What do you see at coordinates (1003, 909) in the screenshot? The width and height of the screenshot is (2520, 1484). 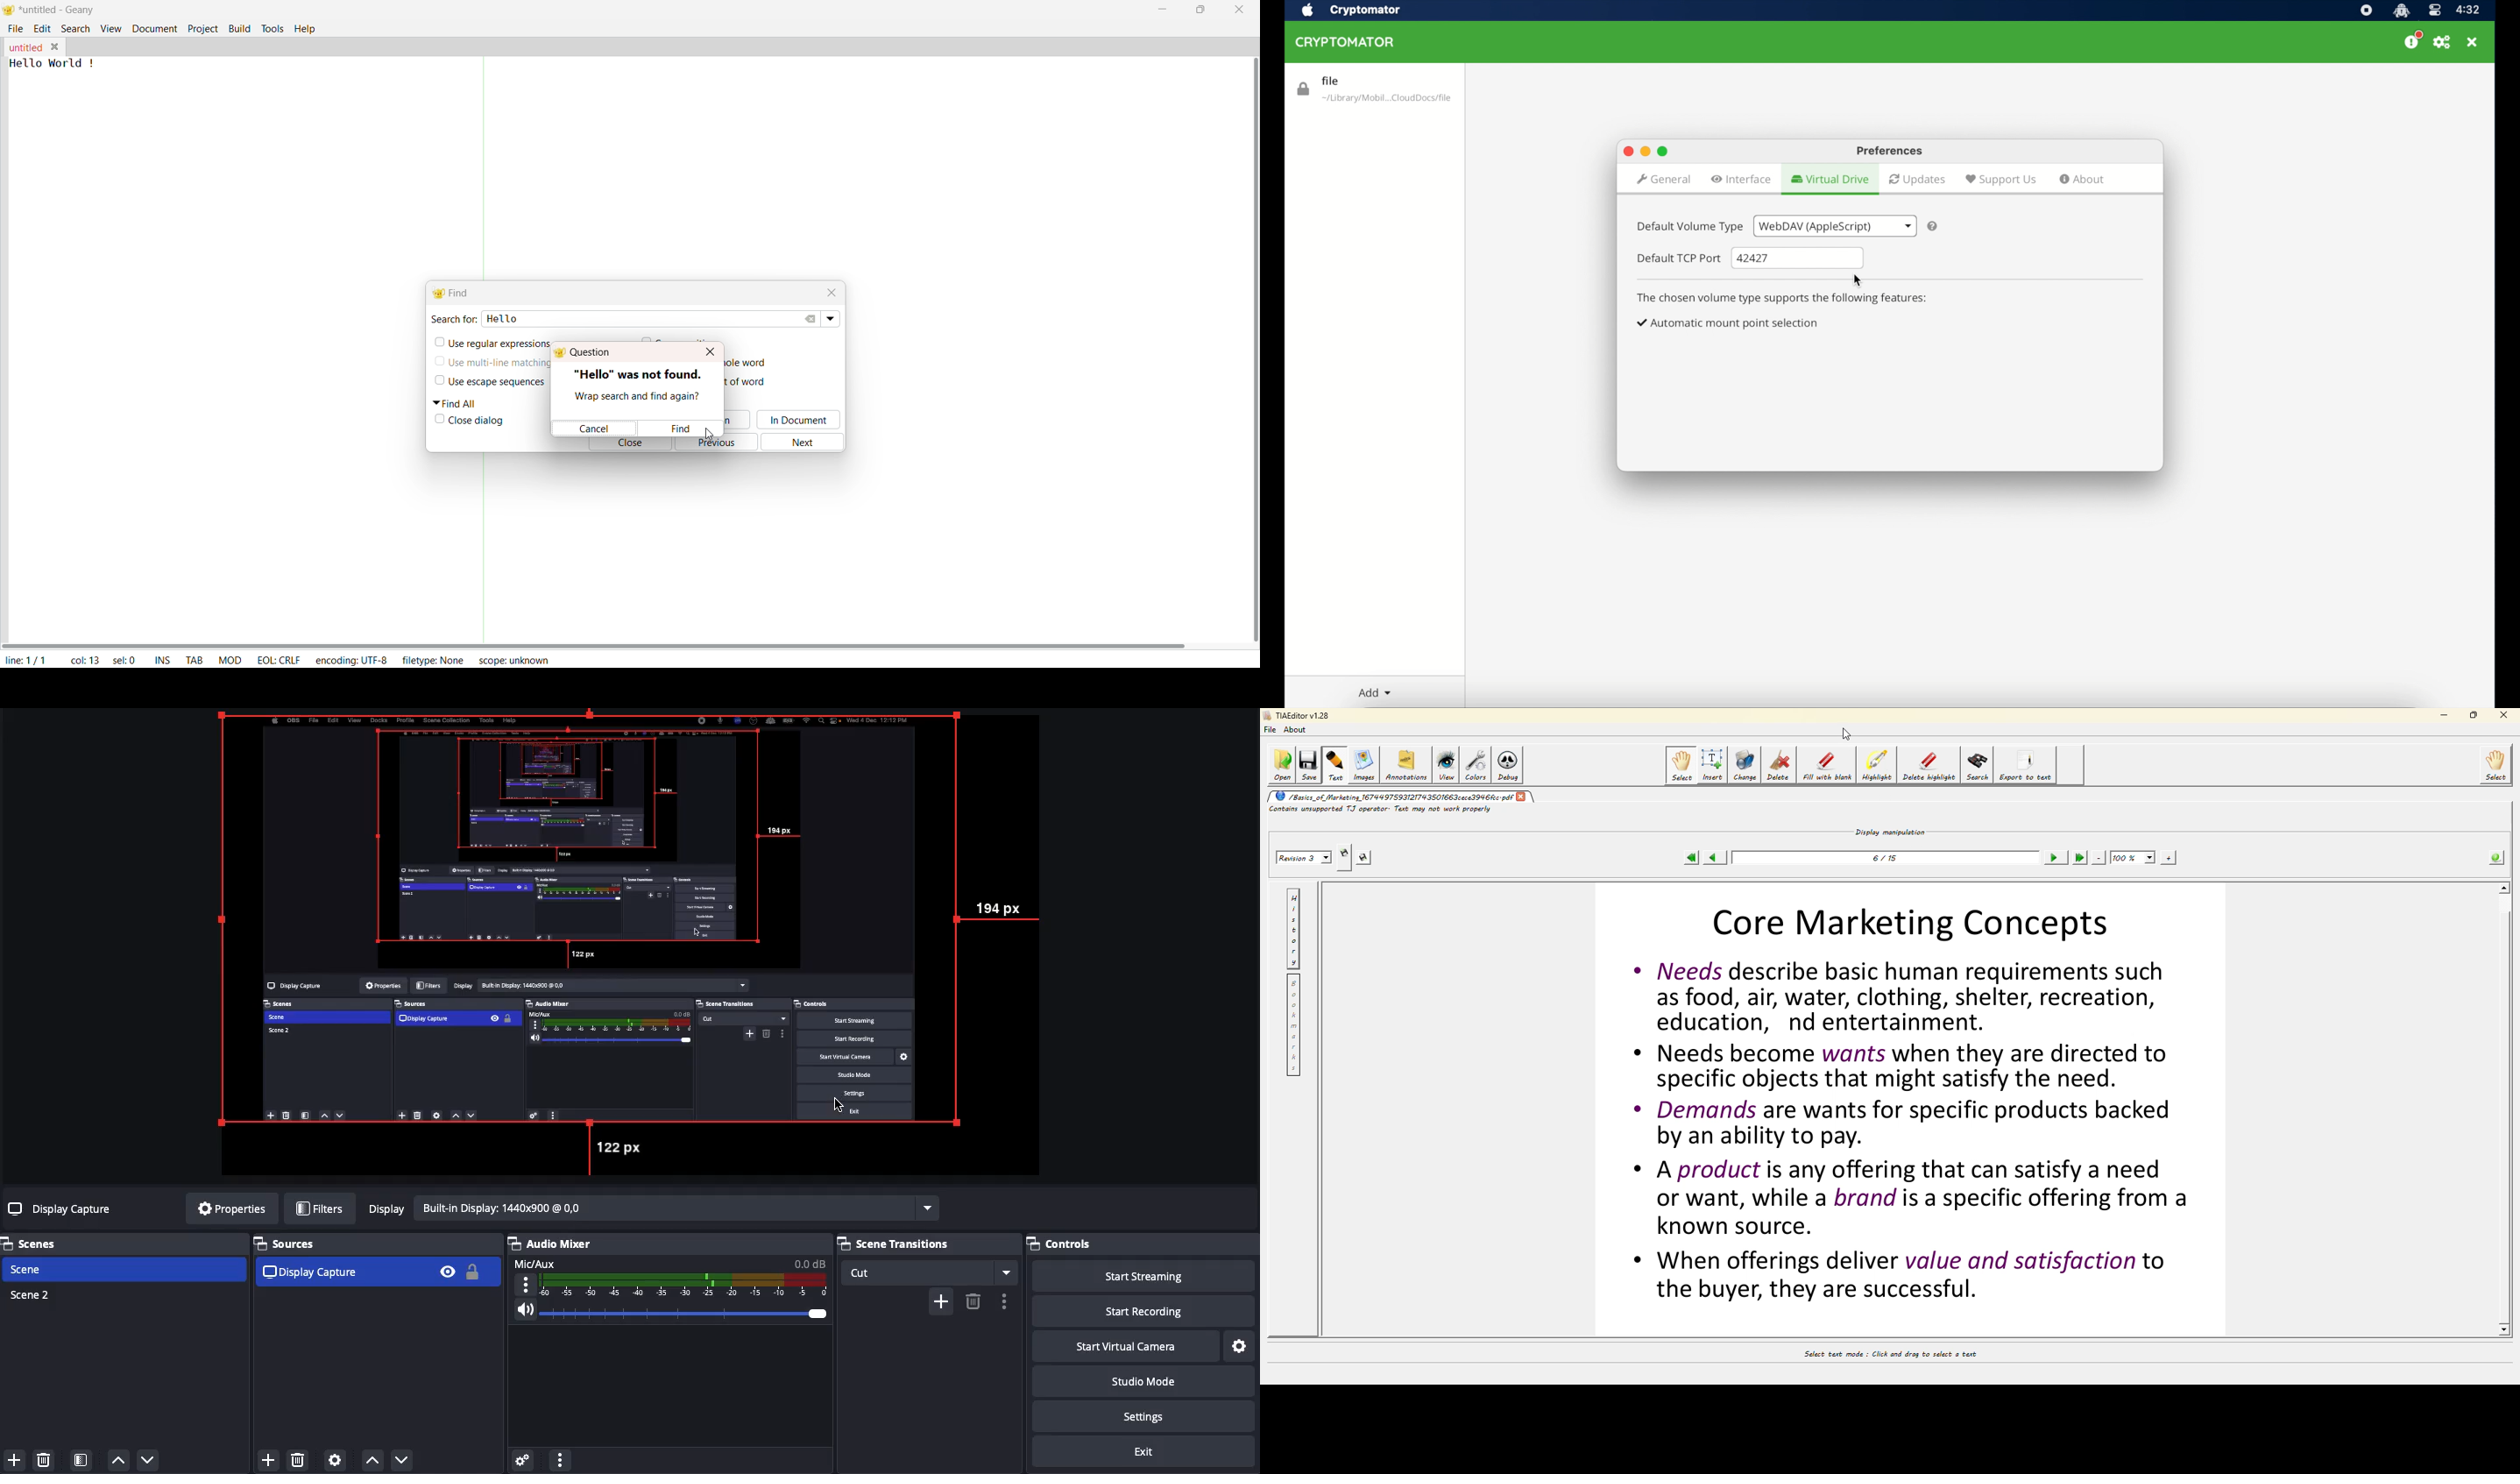 I see `194 px` at bounding box center [1003, 909].